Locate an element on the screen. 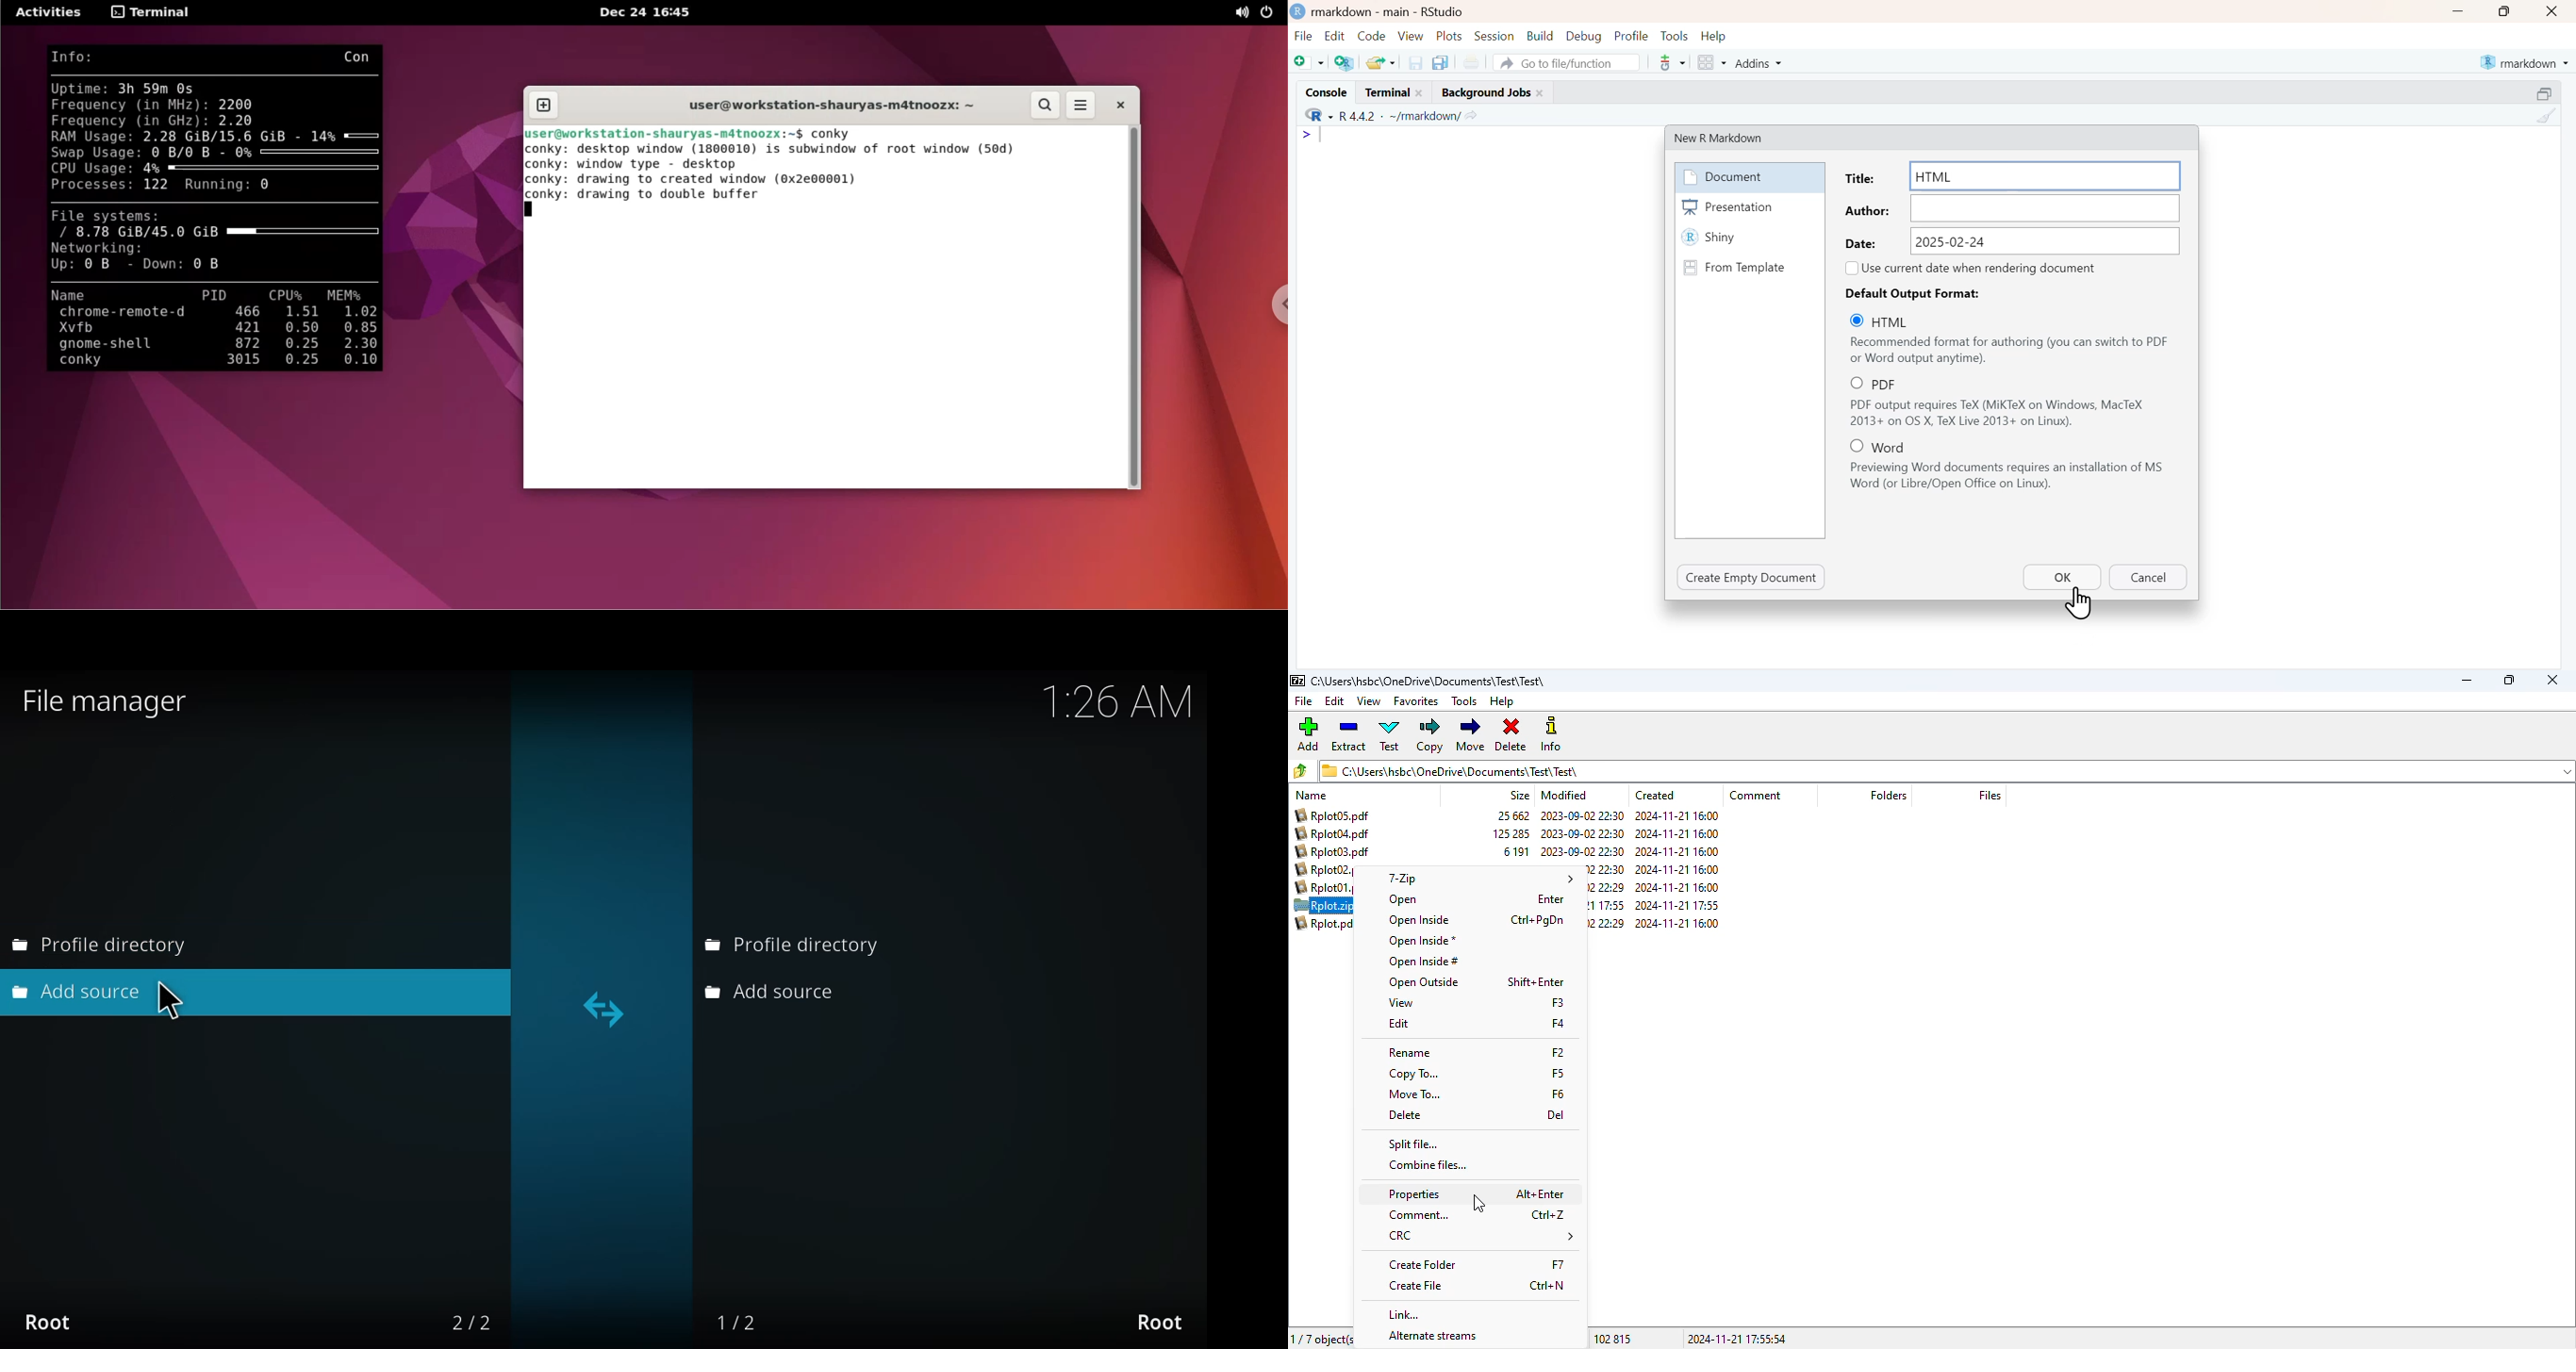 This screenshot has width=2576, height=1372. Tools is located at coordinates (1674, 36).